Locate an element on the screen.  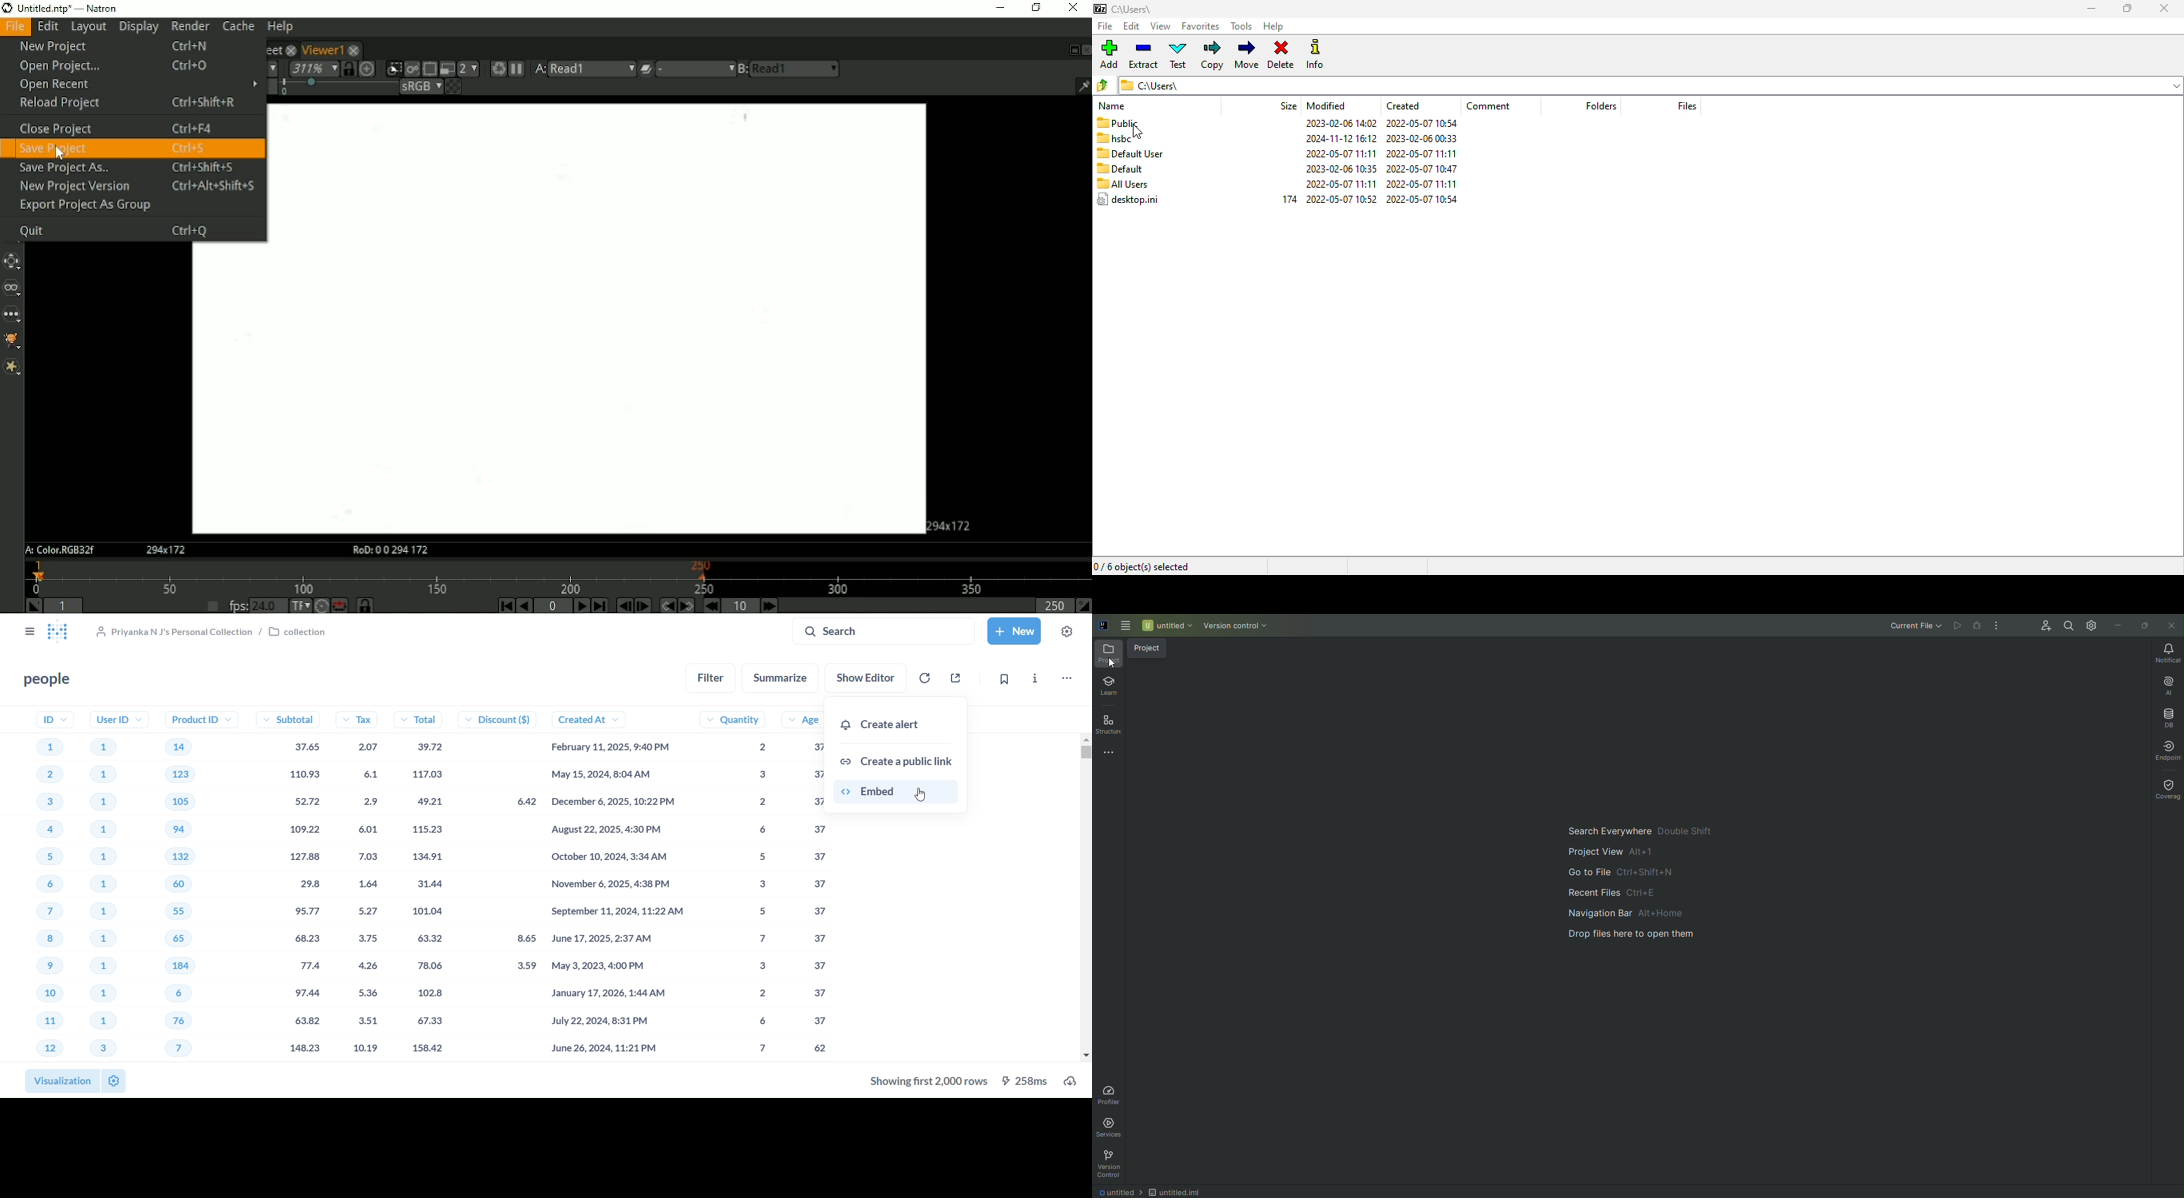
move is located at coordinates (1248, 54).